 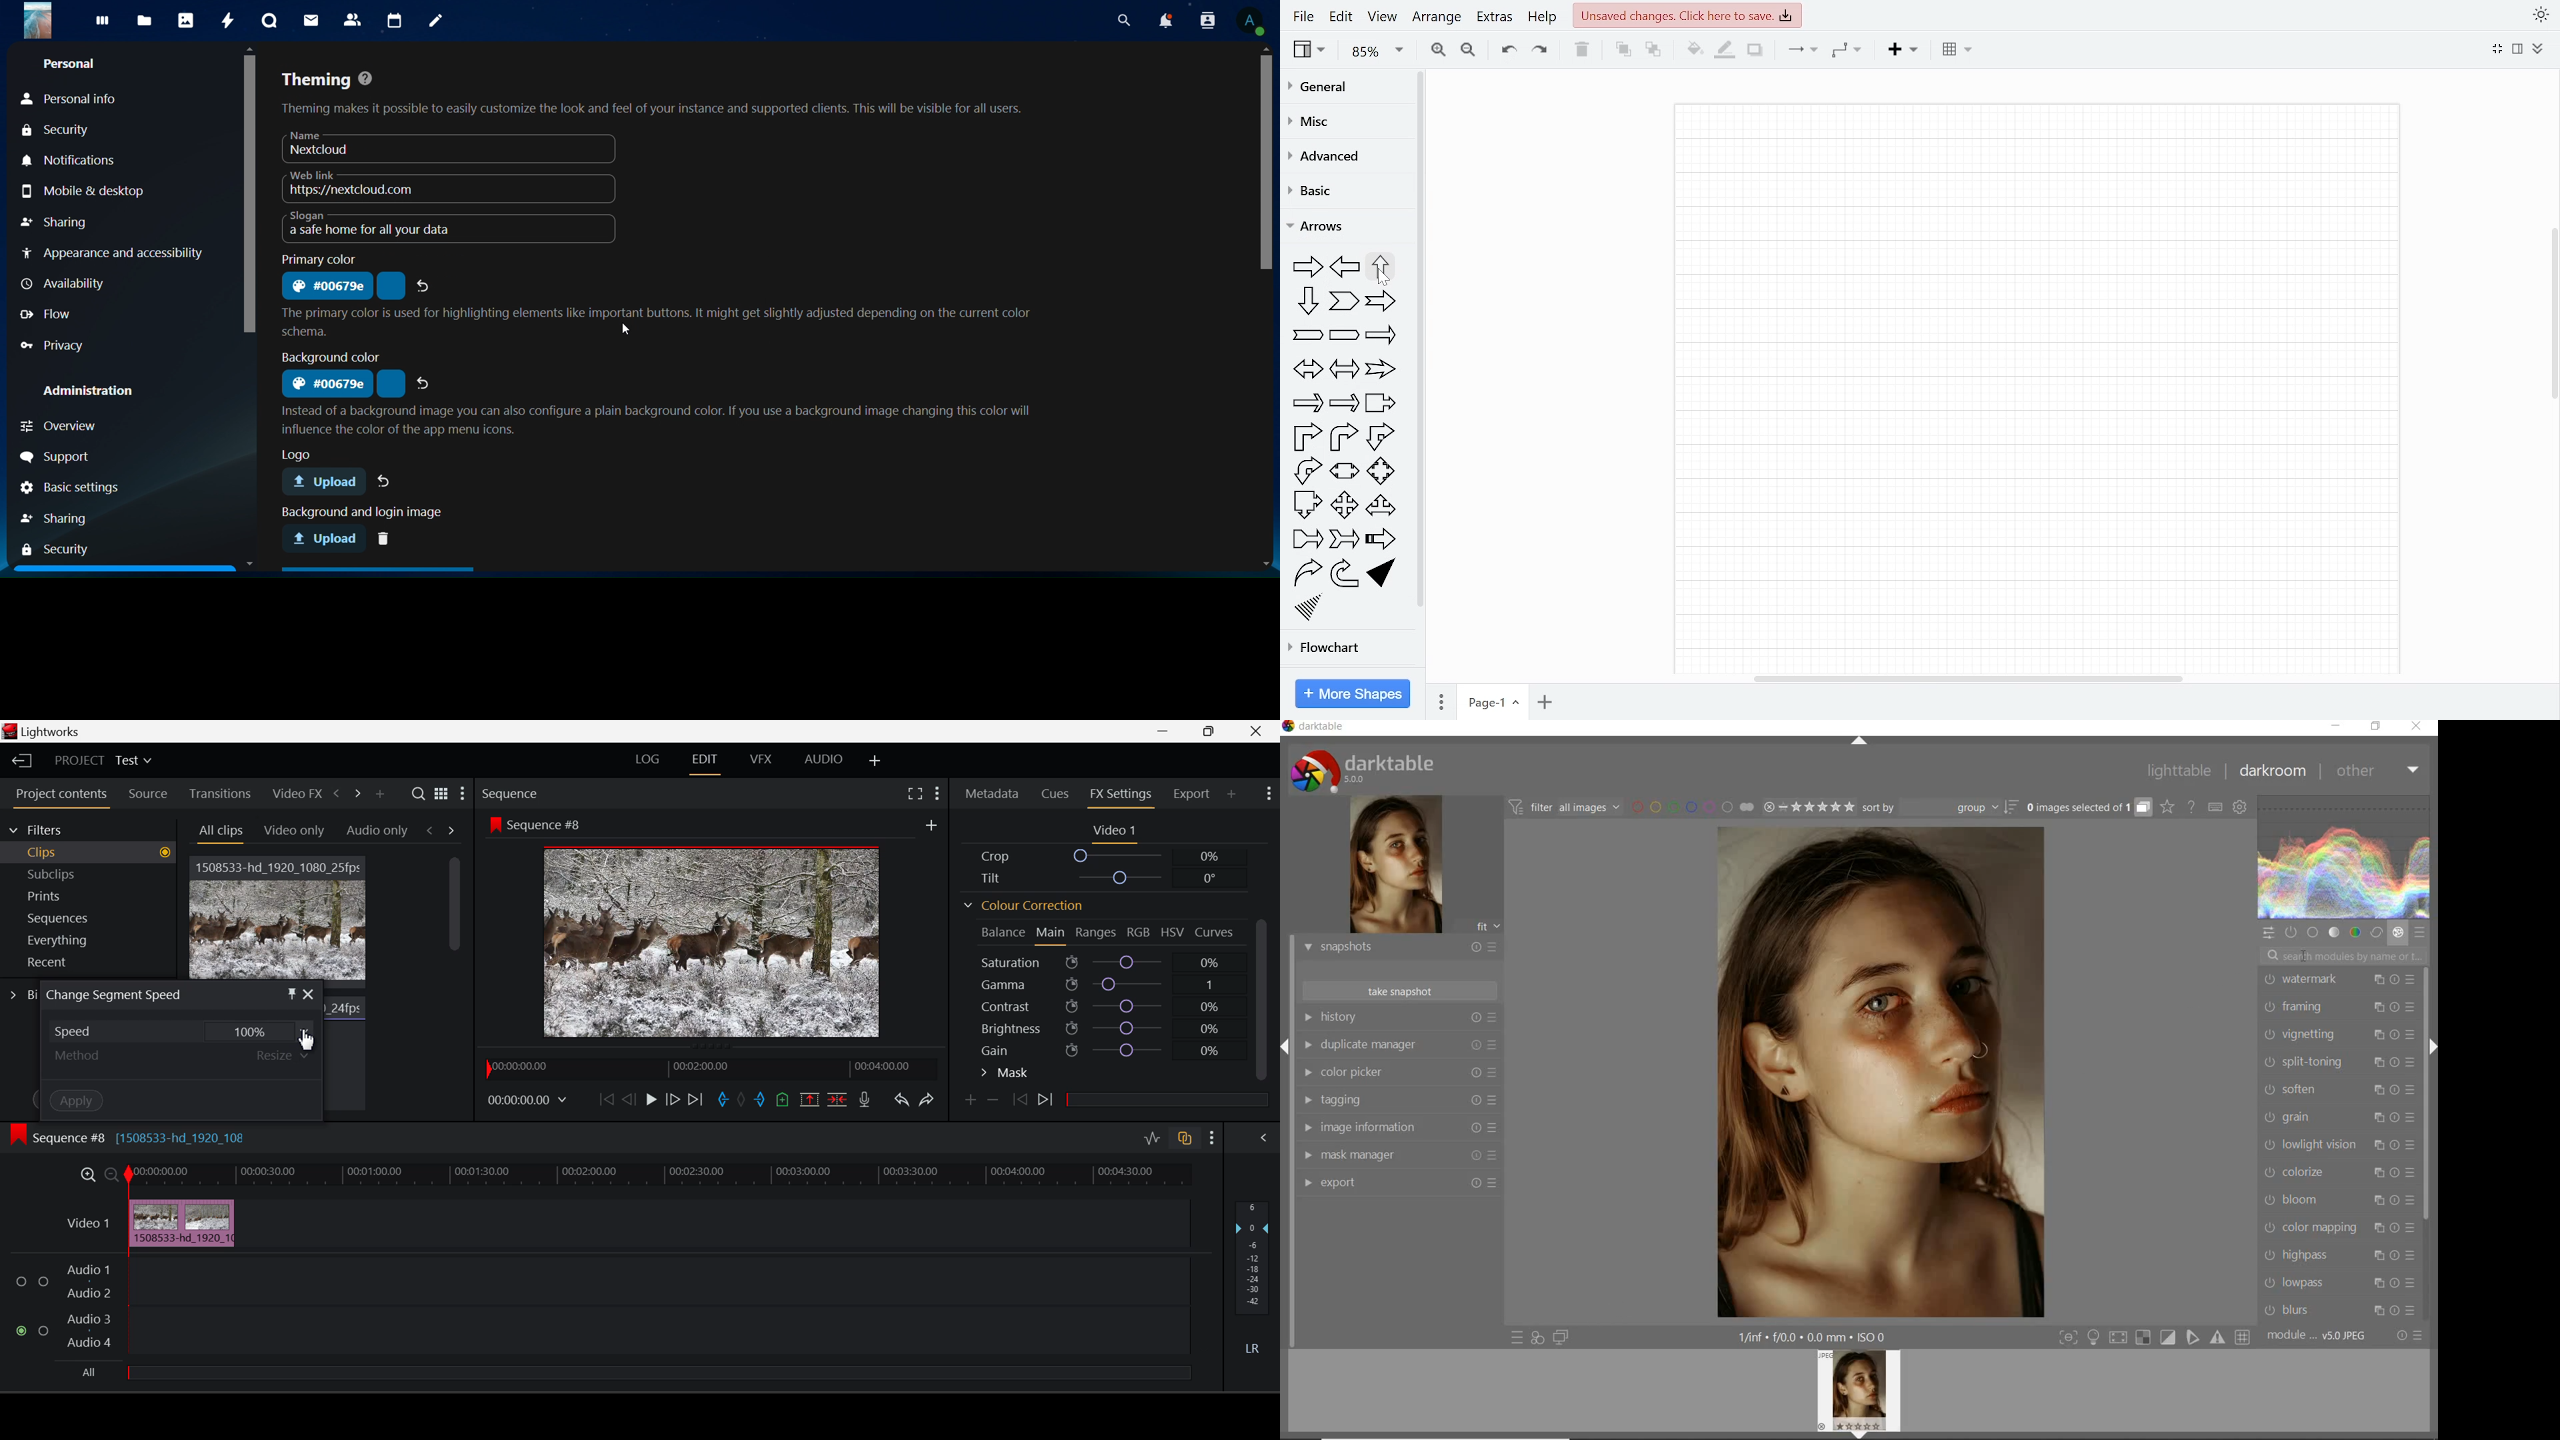 What do you see at coordinates (1374, 52) in the screenshot?
I see `Zoom` at bounding box center [1374, 52].